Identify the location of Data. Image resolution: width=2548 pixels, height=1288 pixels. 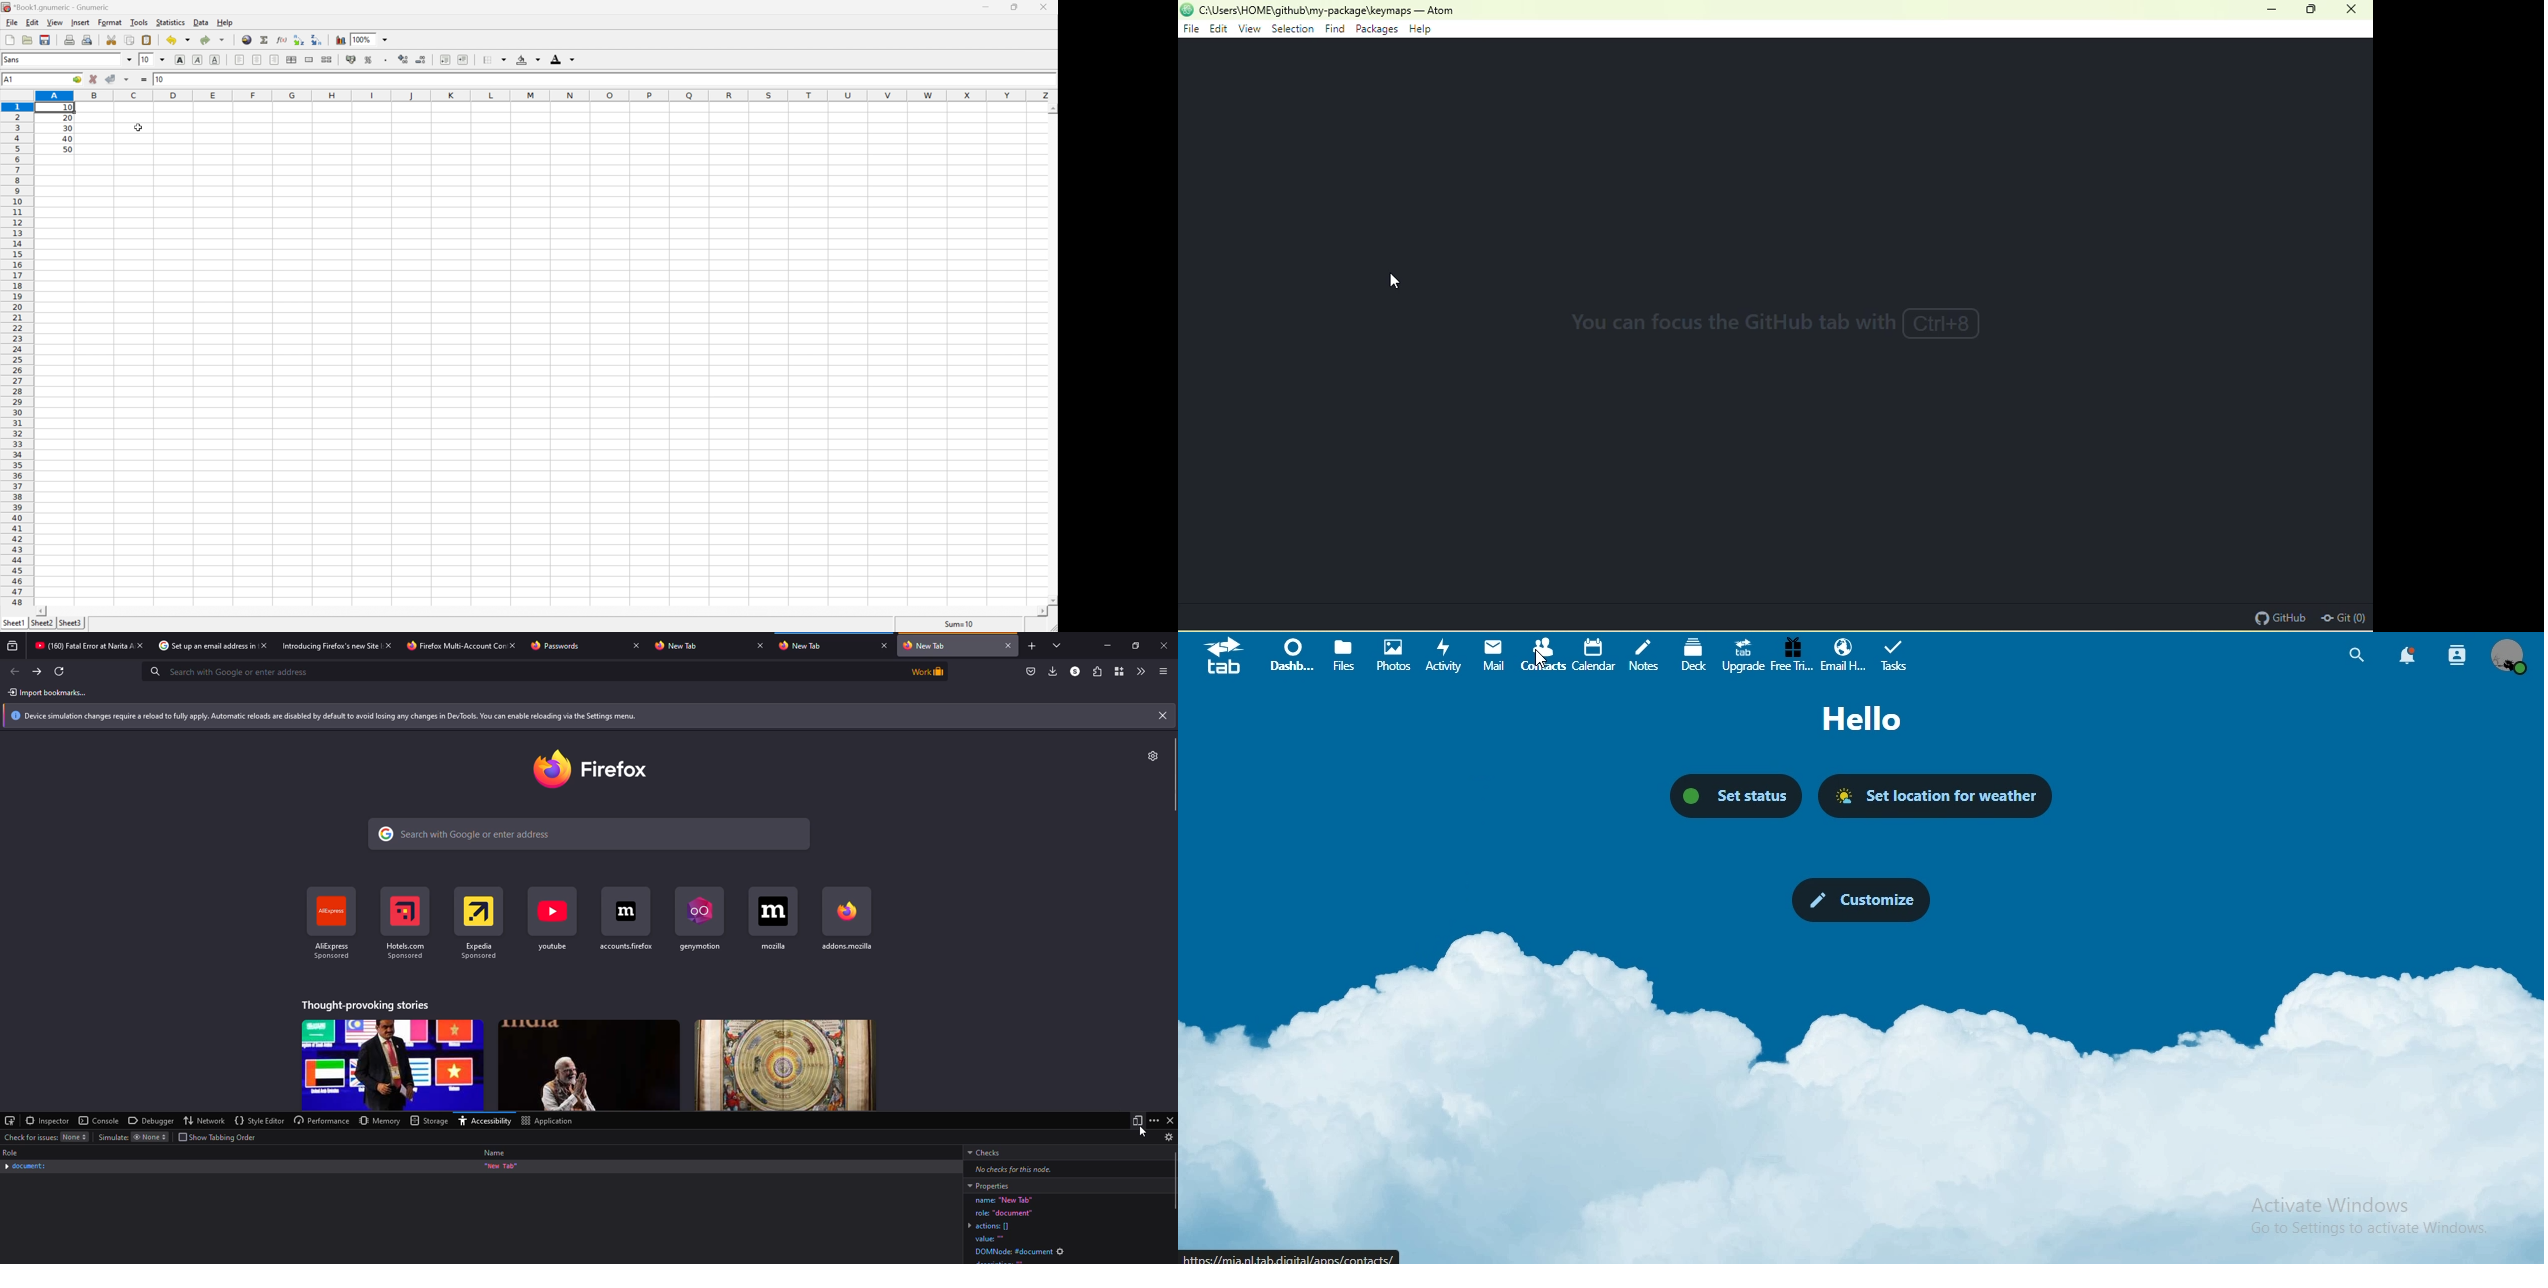
(201, 21).